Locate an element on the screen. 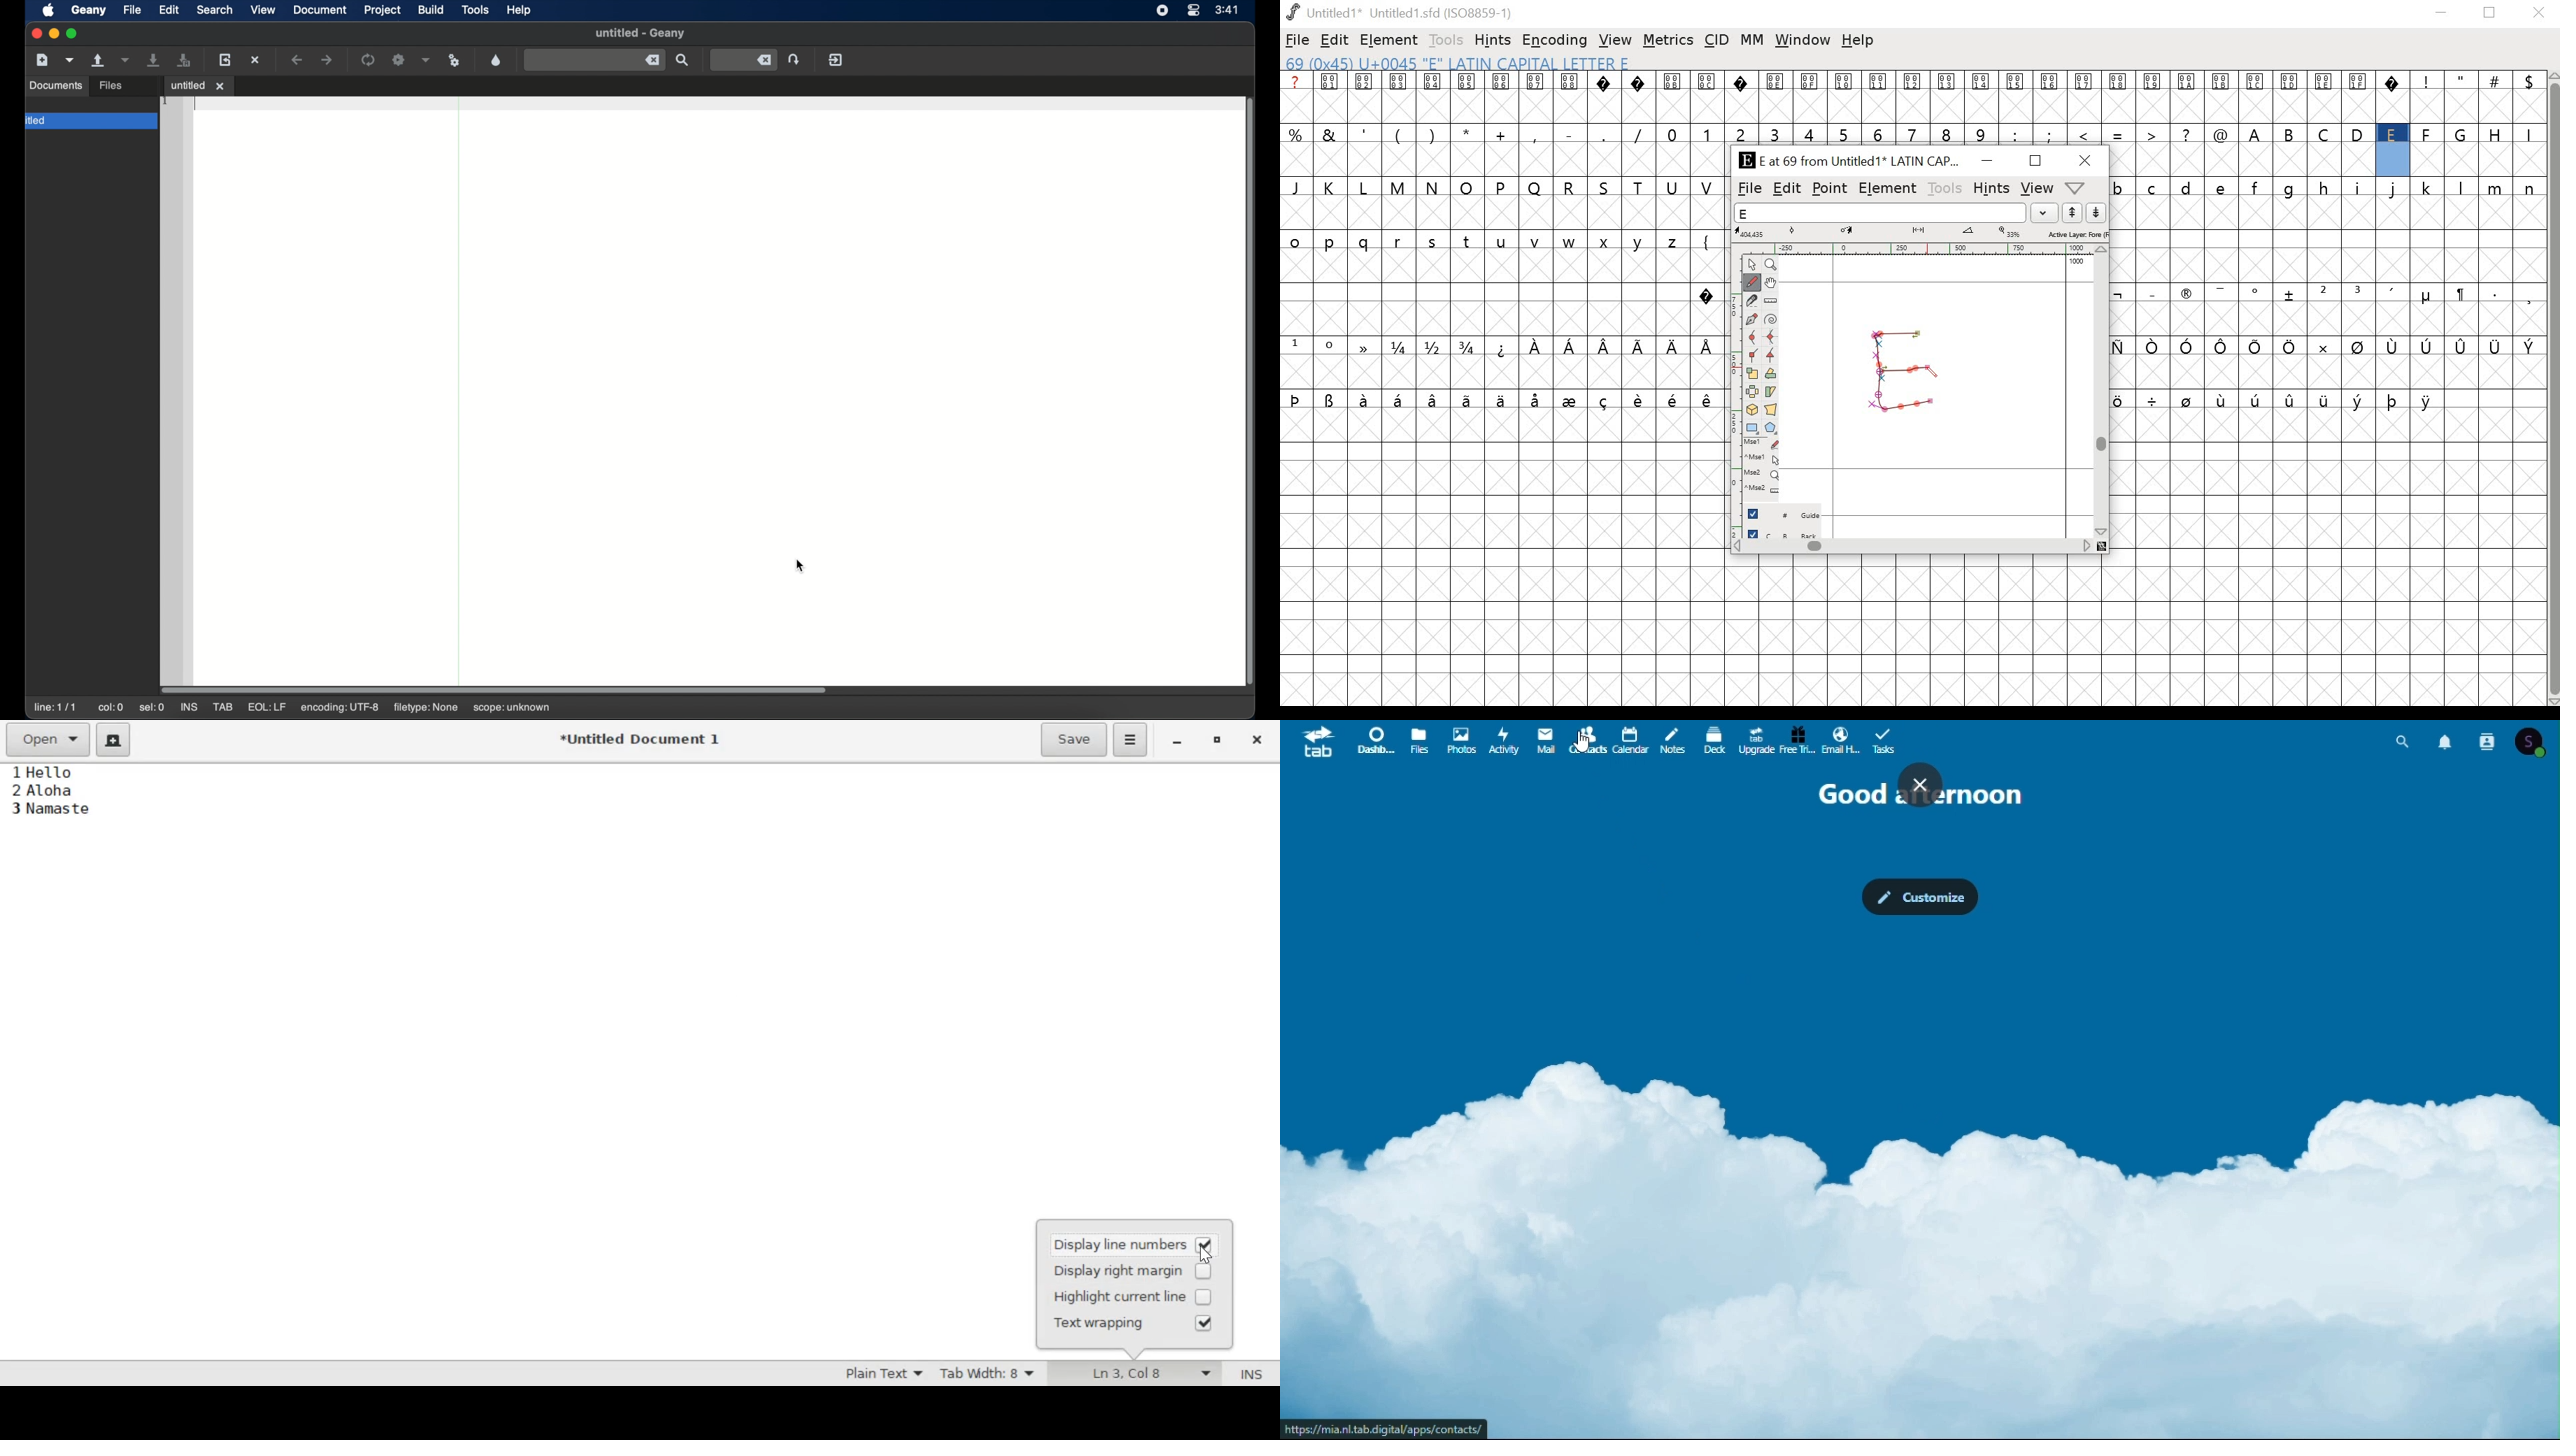 The height and width of the screenshot is (1456, 2576). Corner is located at coordinates (1752, 356).